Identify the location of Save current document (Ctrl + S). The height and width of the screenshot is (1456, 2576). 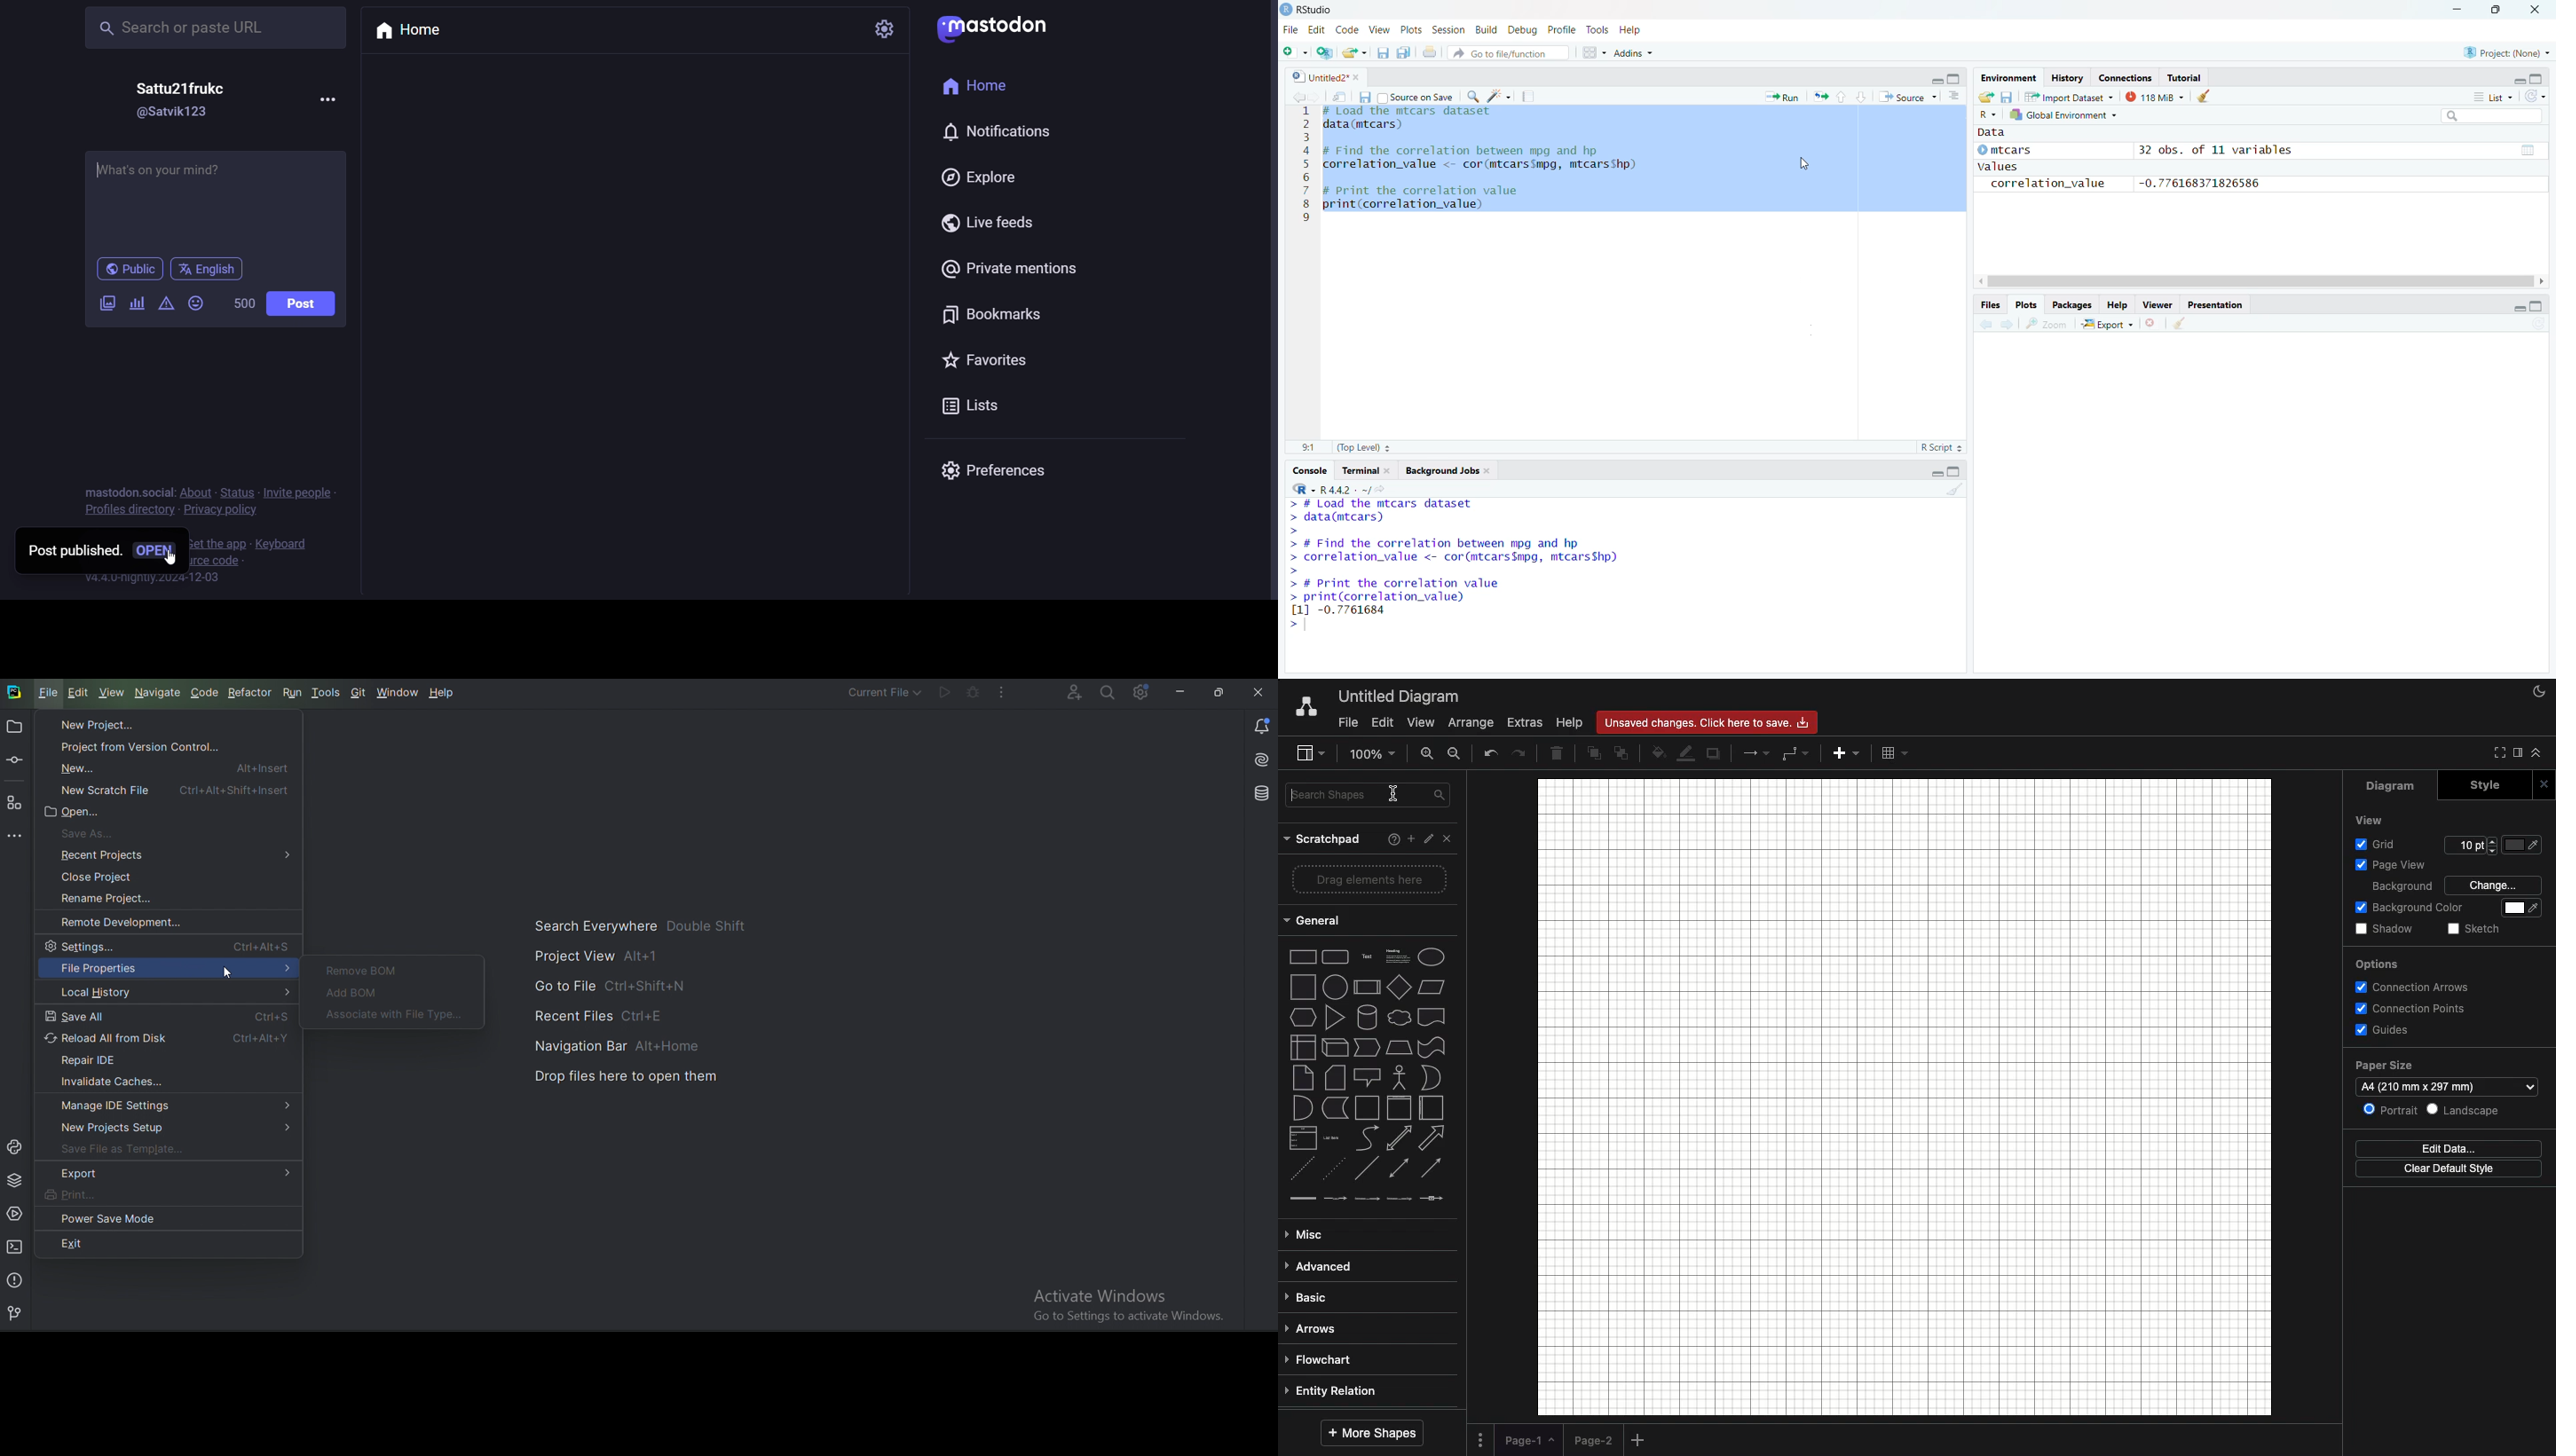
(1367, 96).